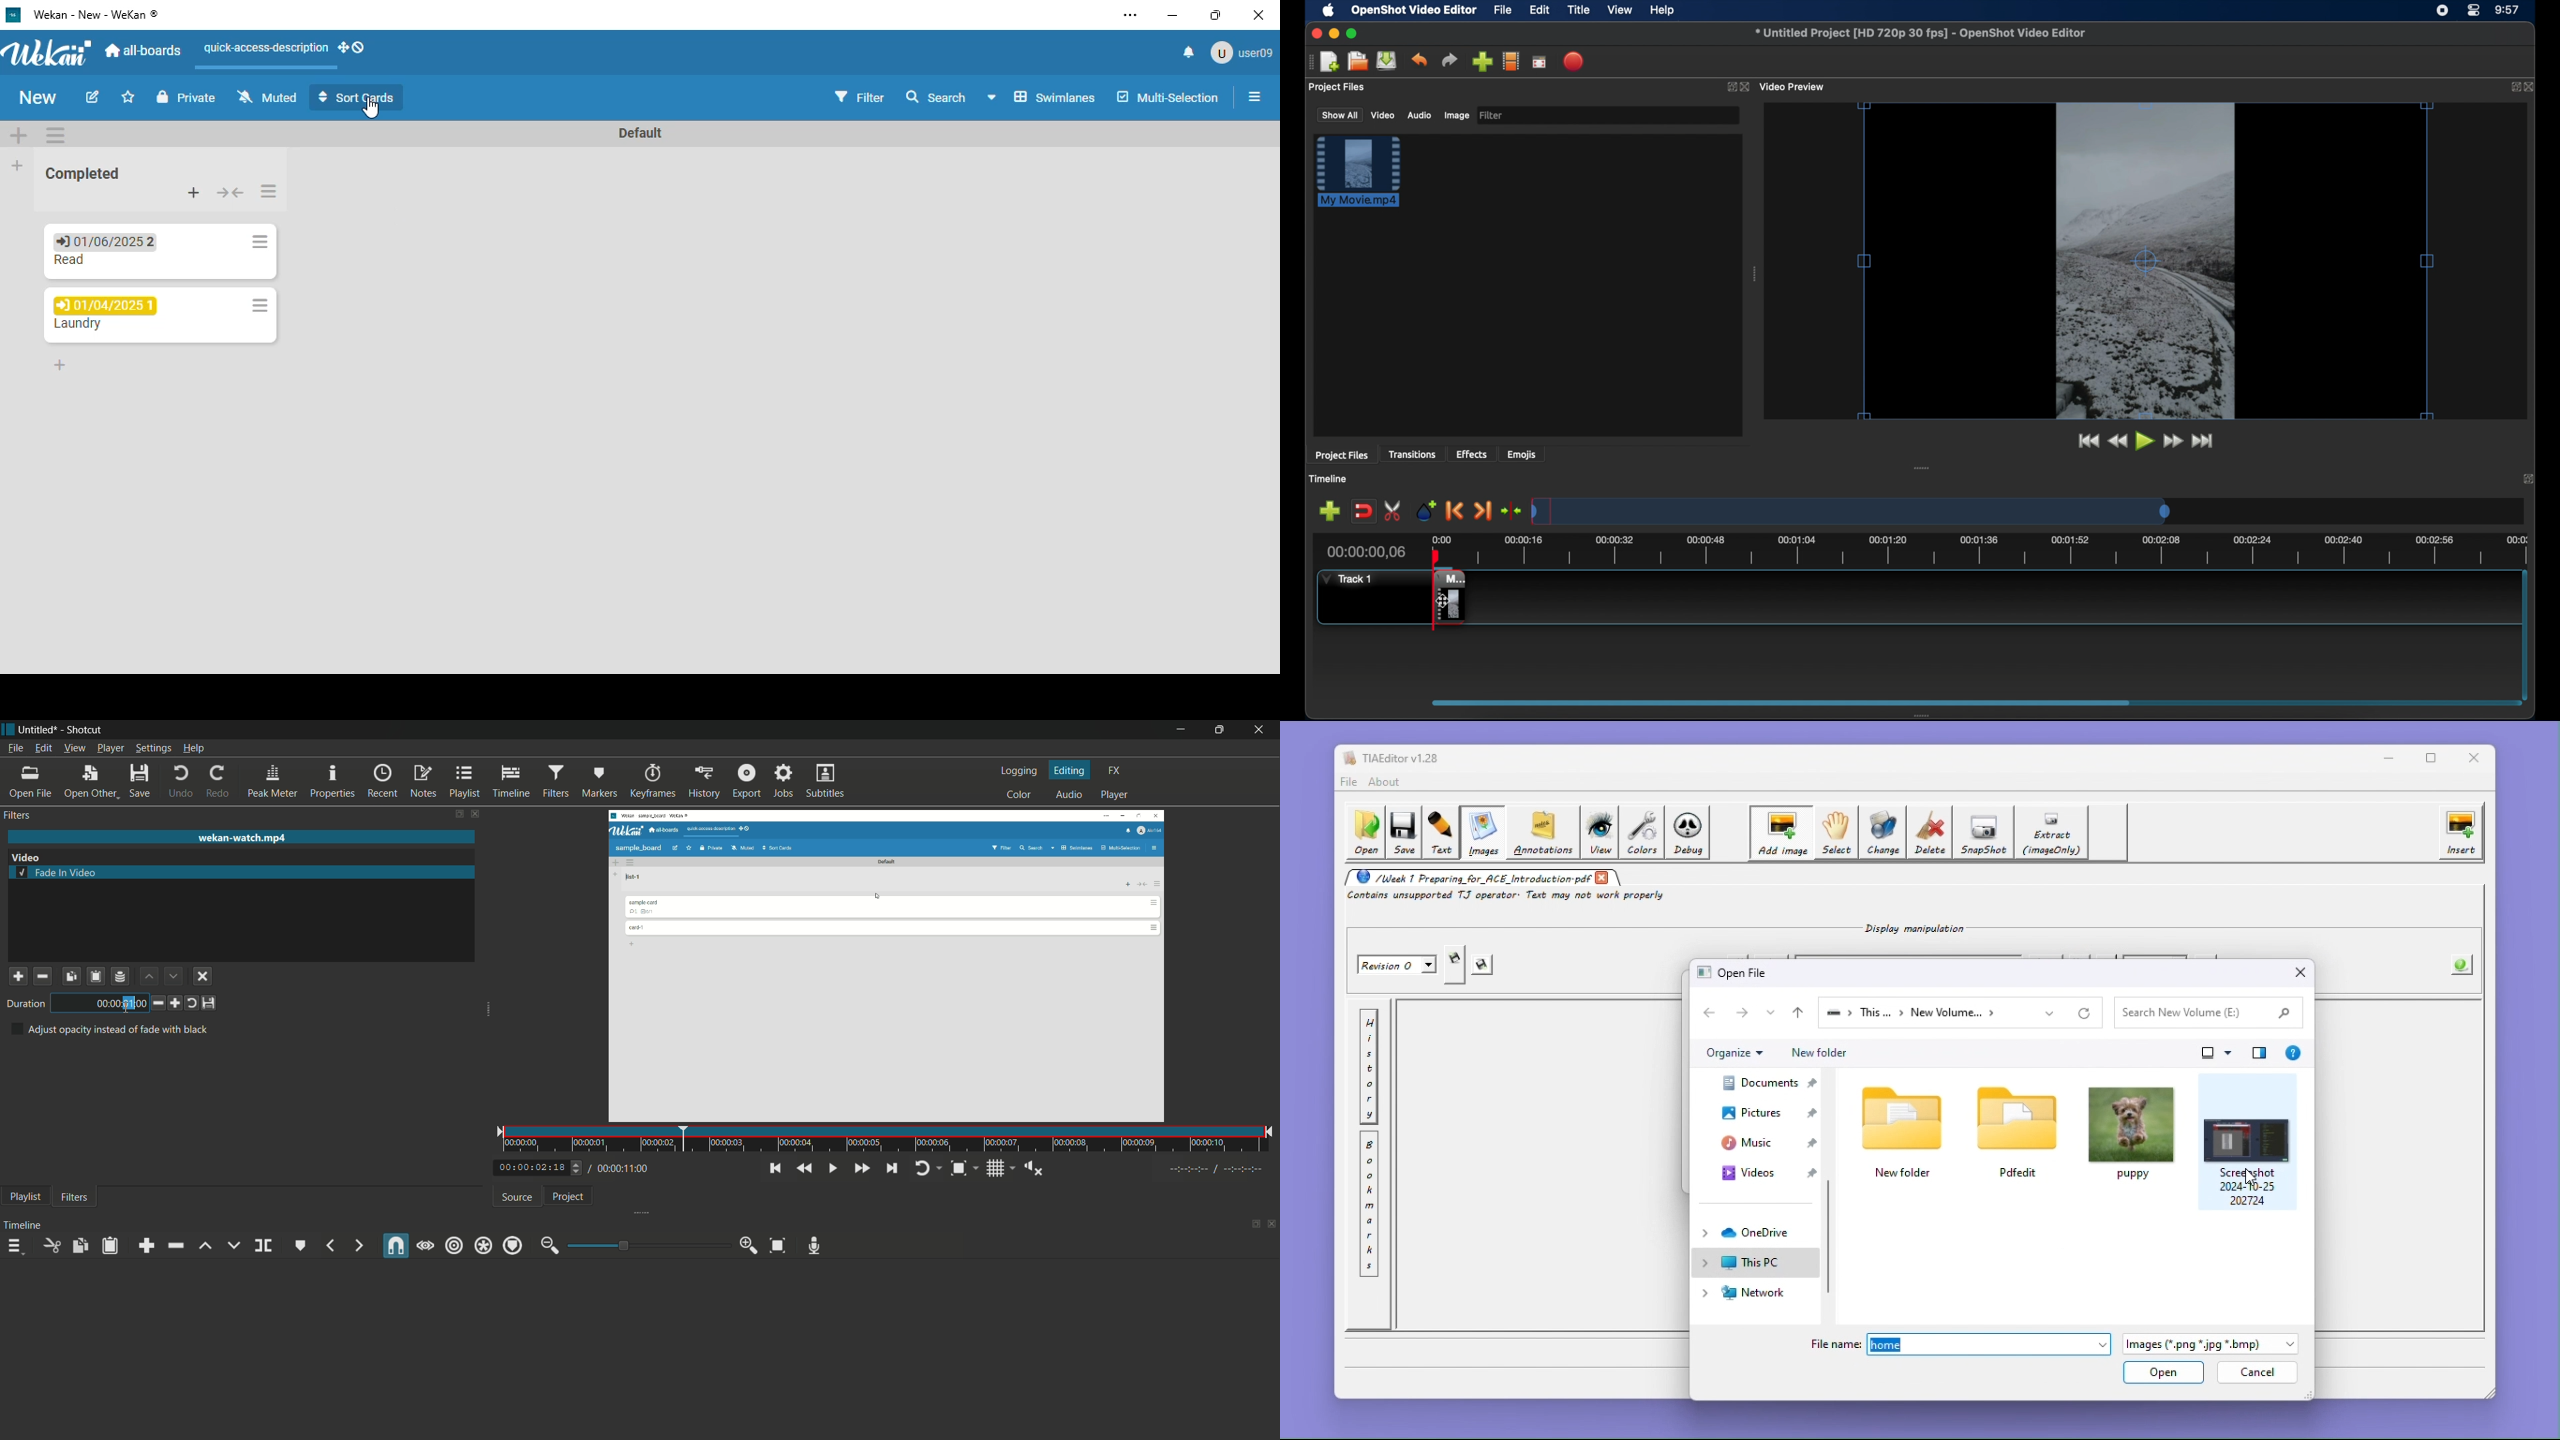  I want to click on settings and more, so click(1131, 15).